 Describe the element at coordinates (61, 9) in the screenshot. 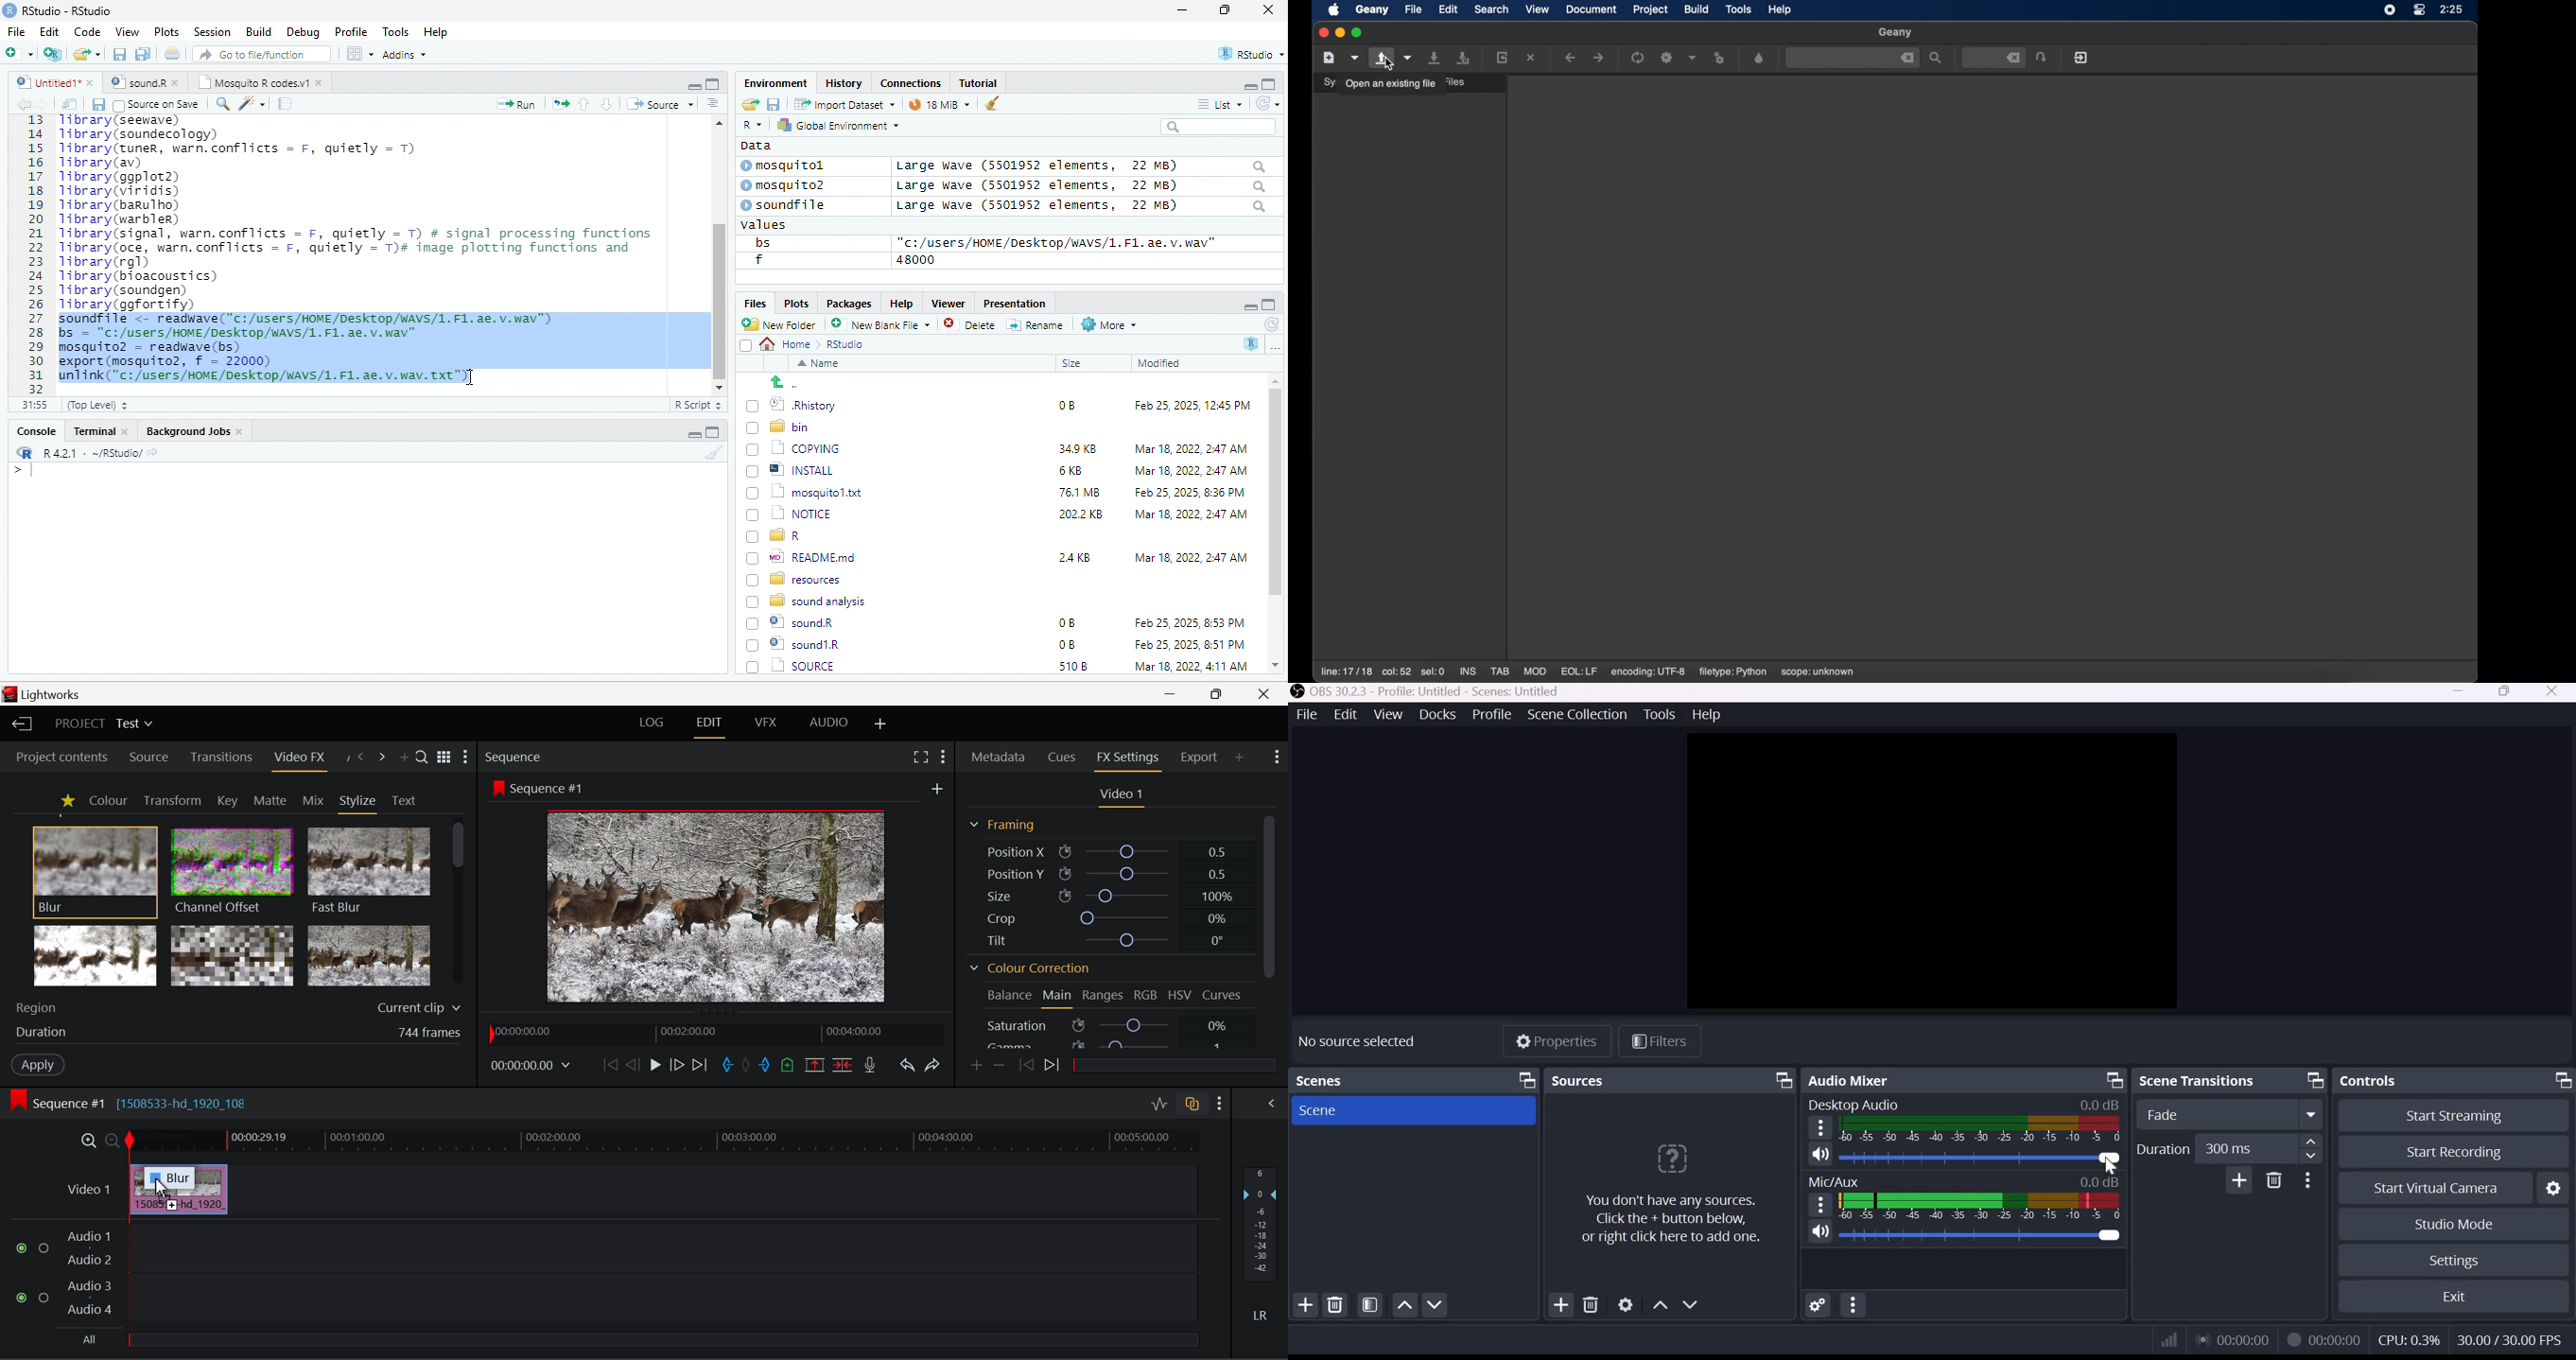

I see `RStudio` at that location.